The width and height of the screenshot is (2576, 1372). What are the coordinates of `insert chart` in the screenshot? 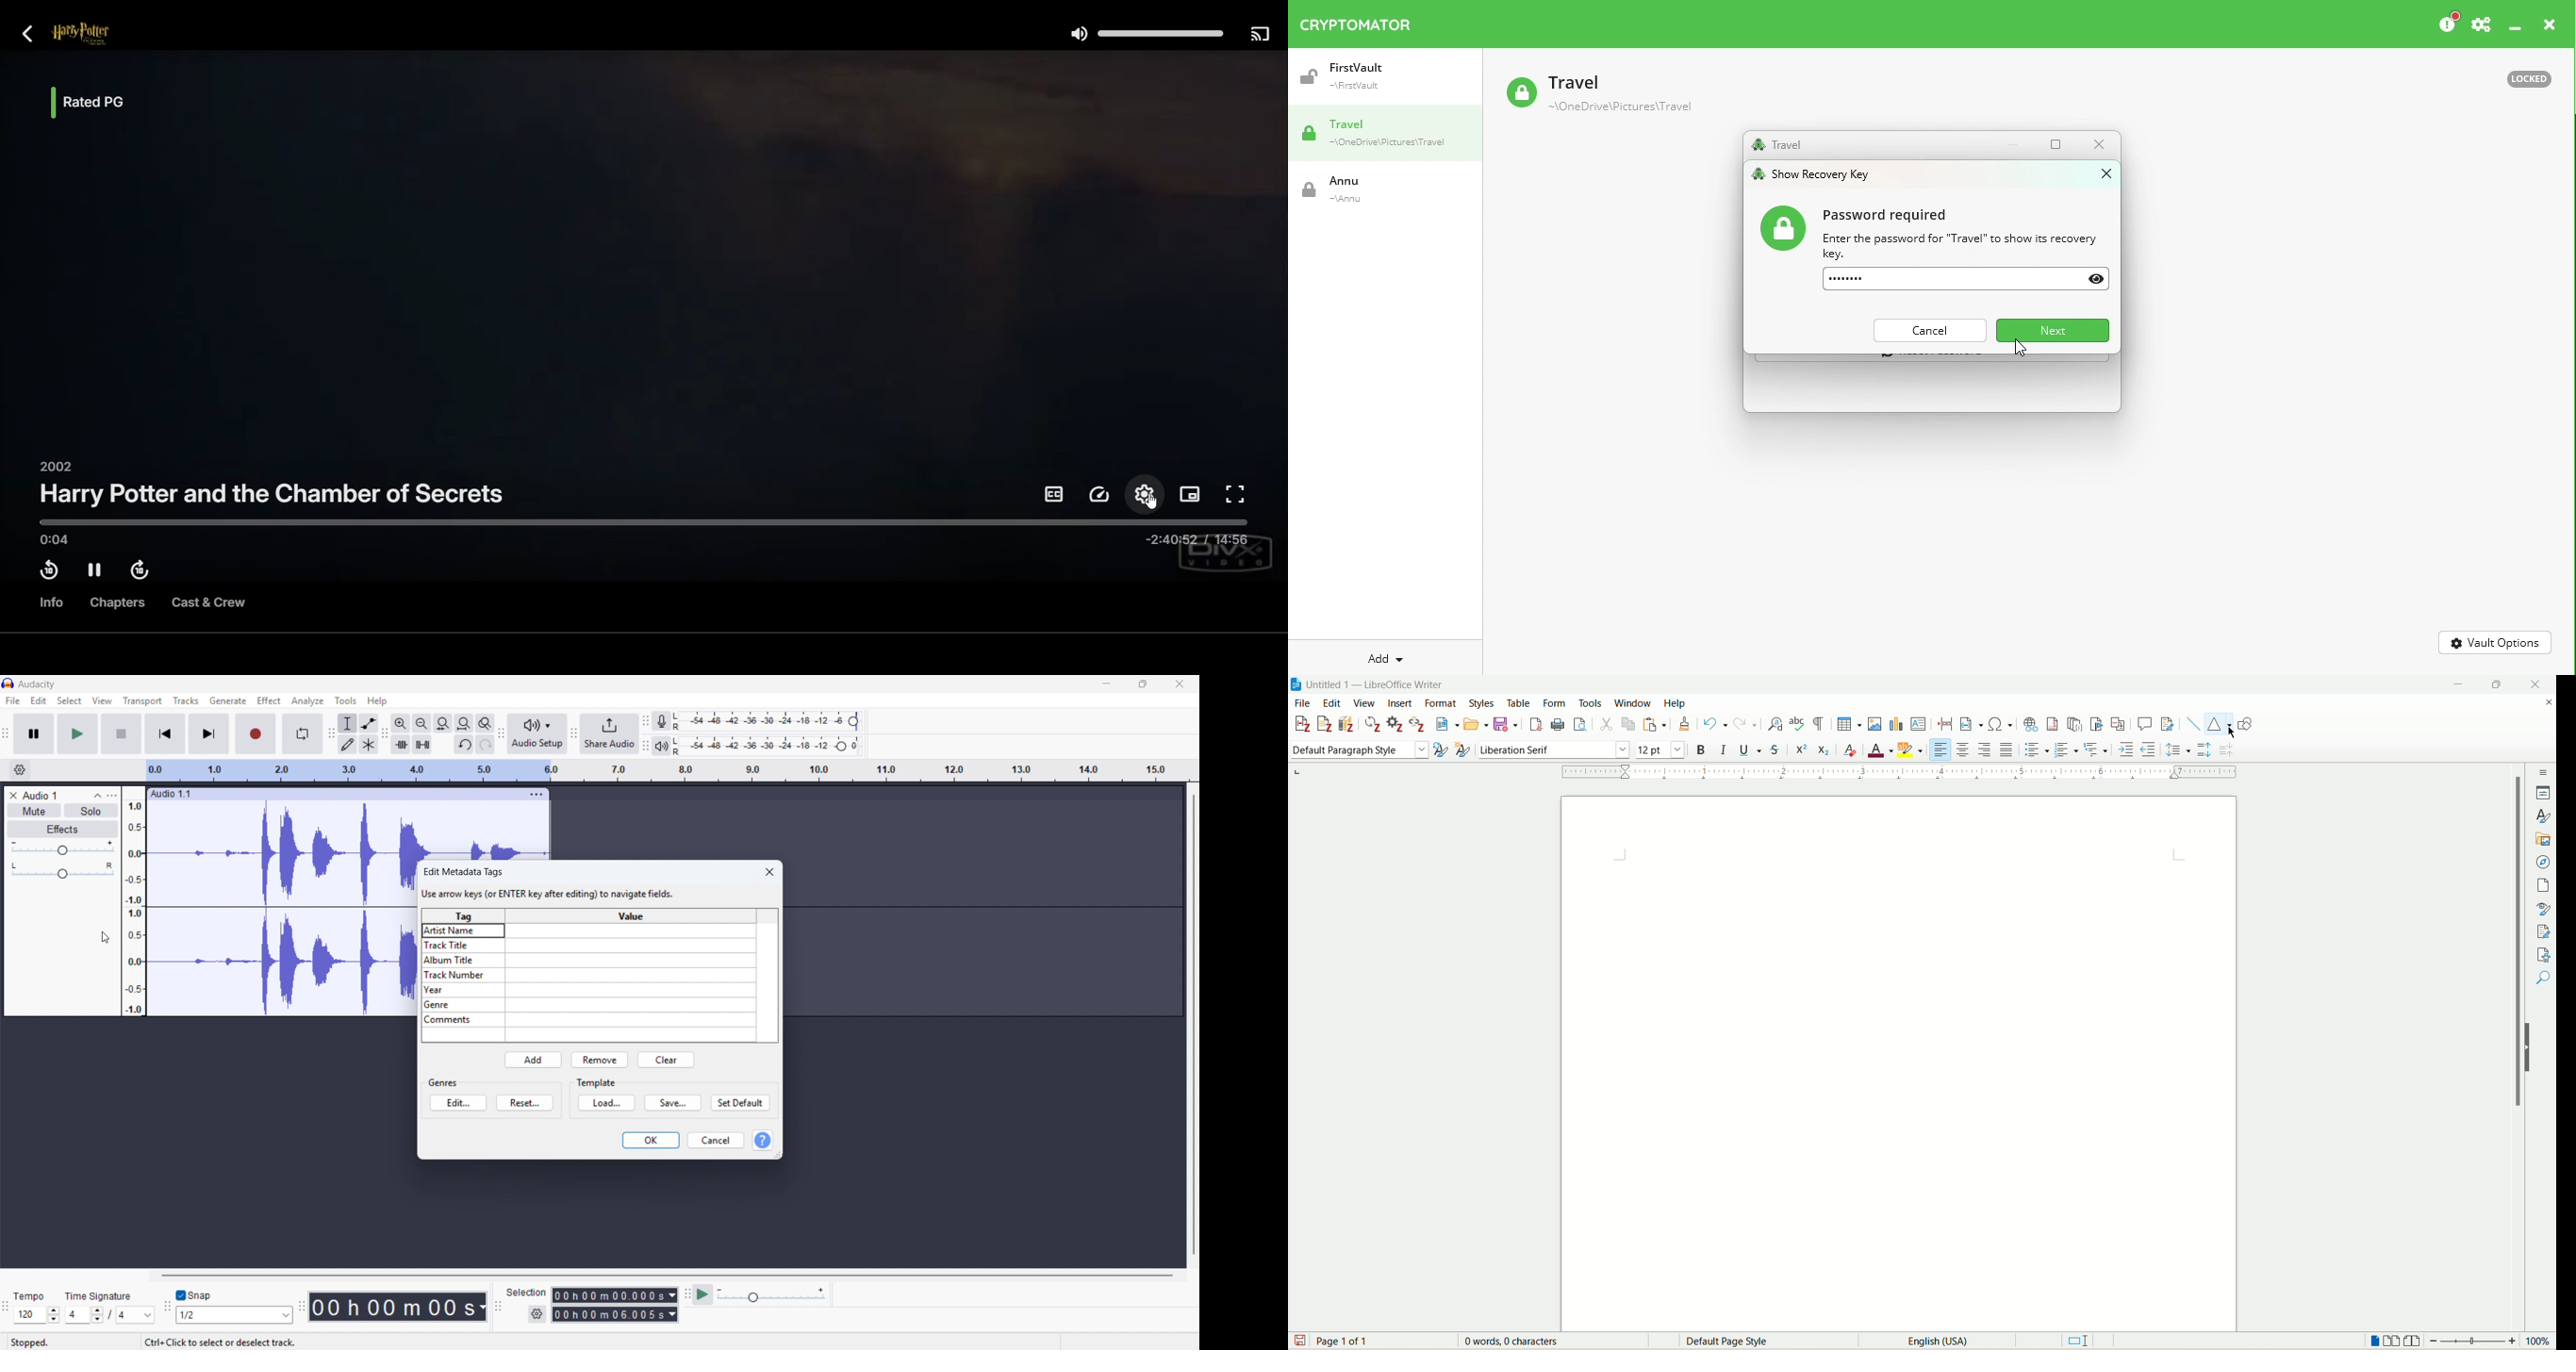 It's located at (1896, 723).